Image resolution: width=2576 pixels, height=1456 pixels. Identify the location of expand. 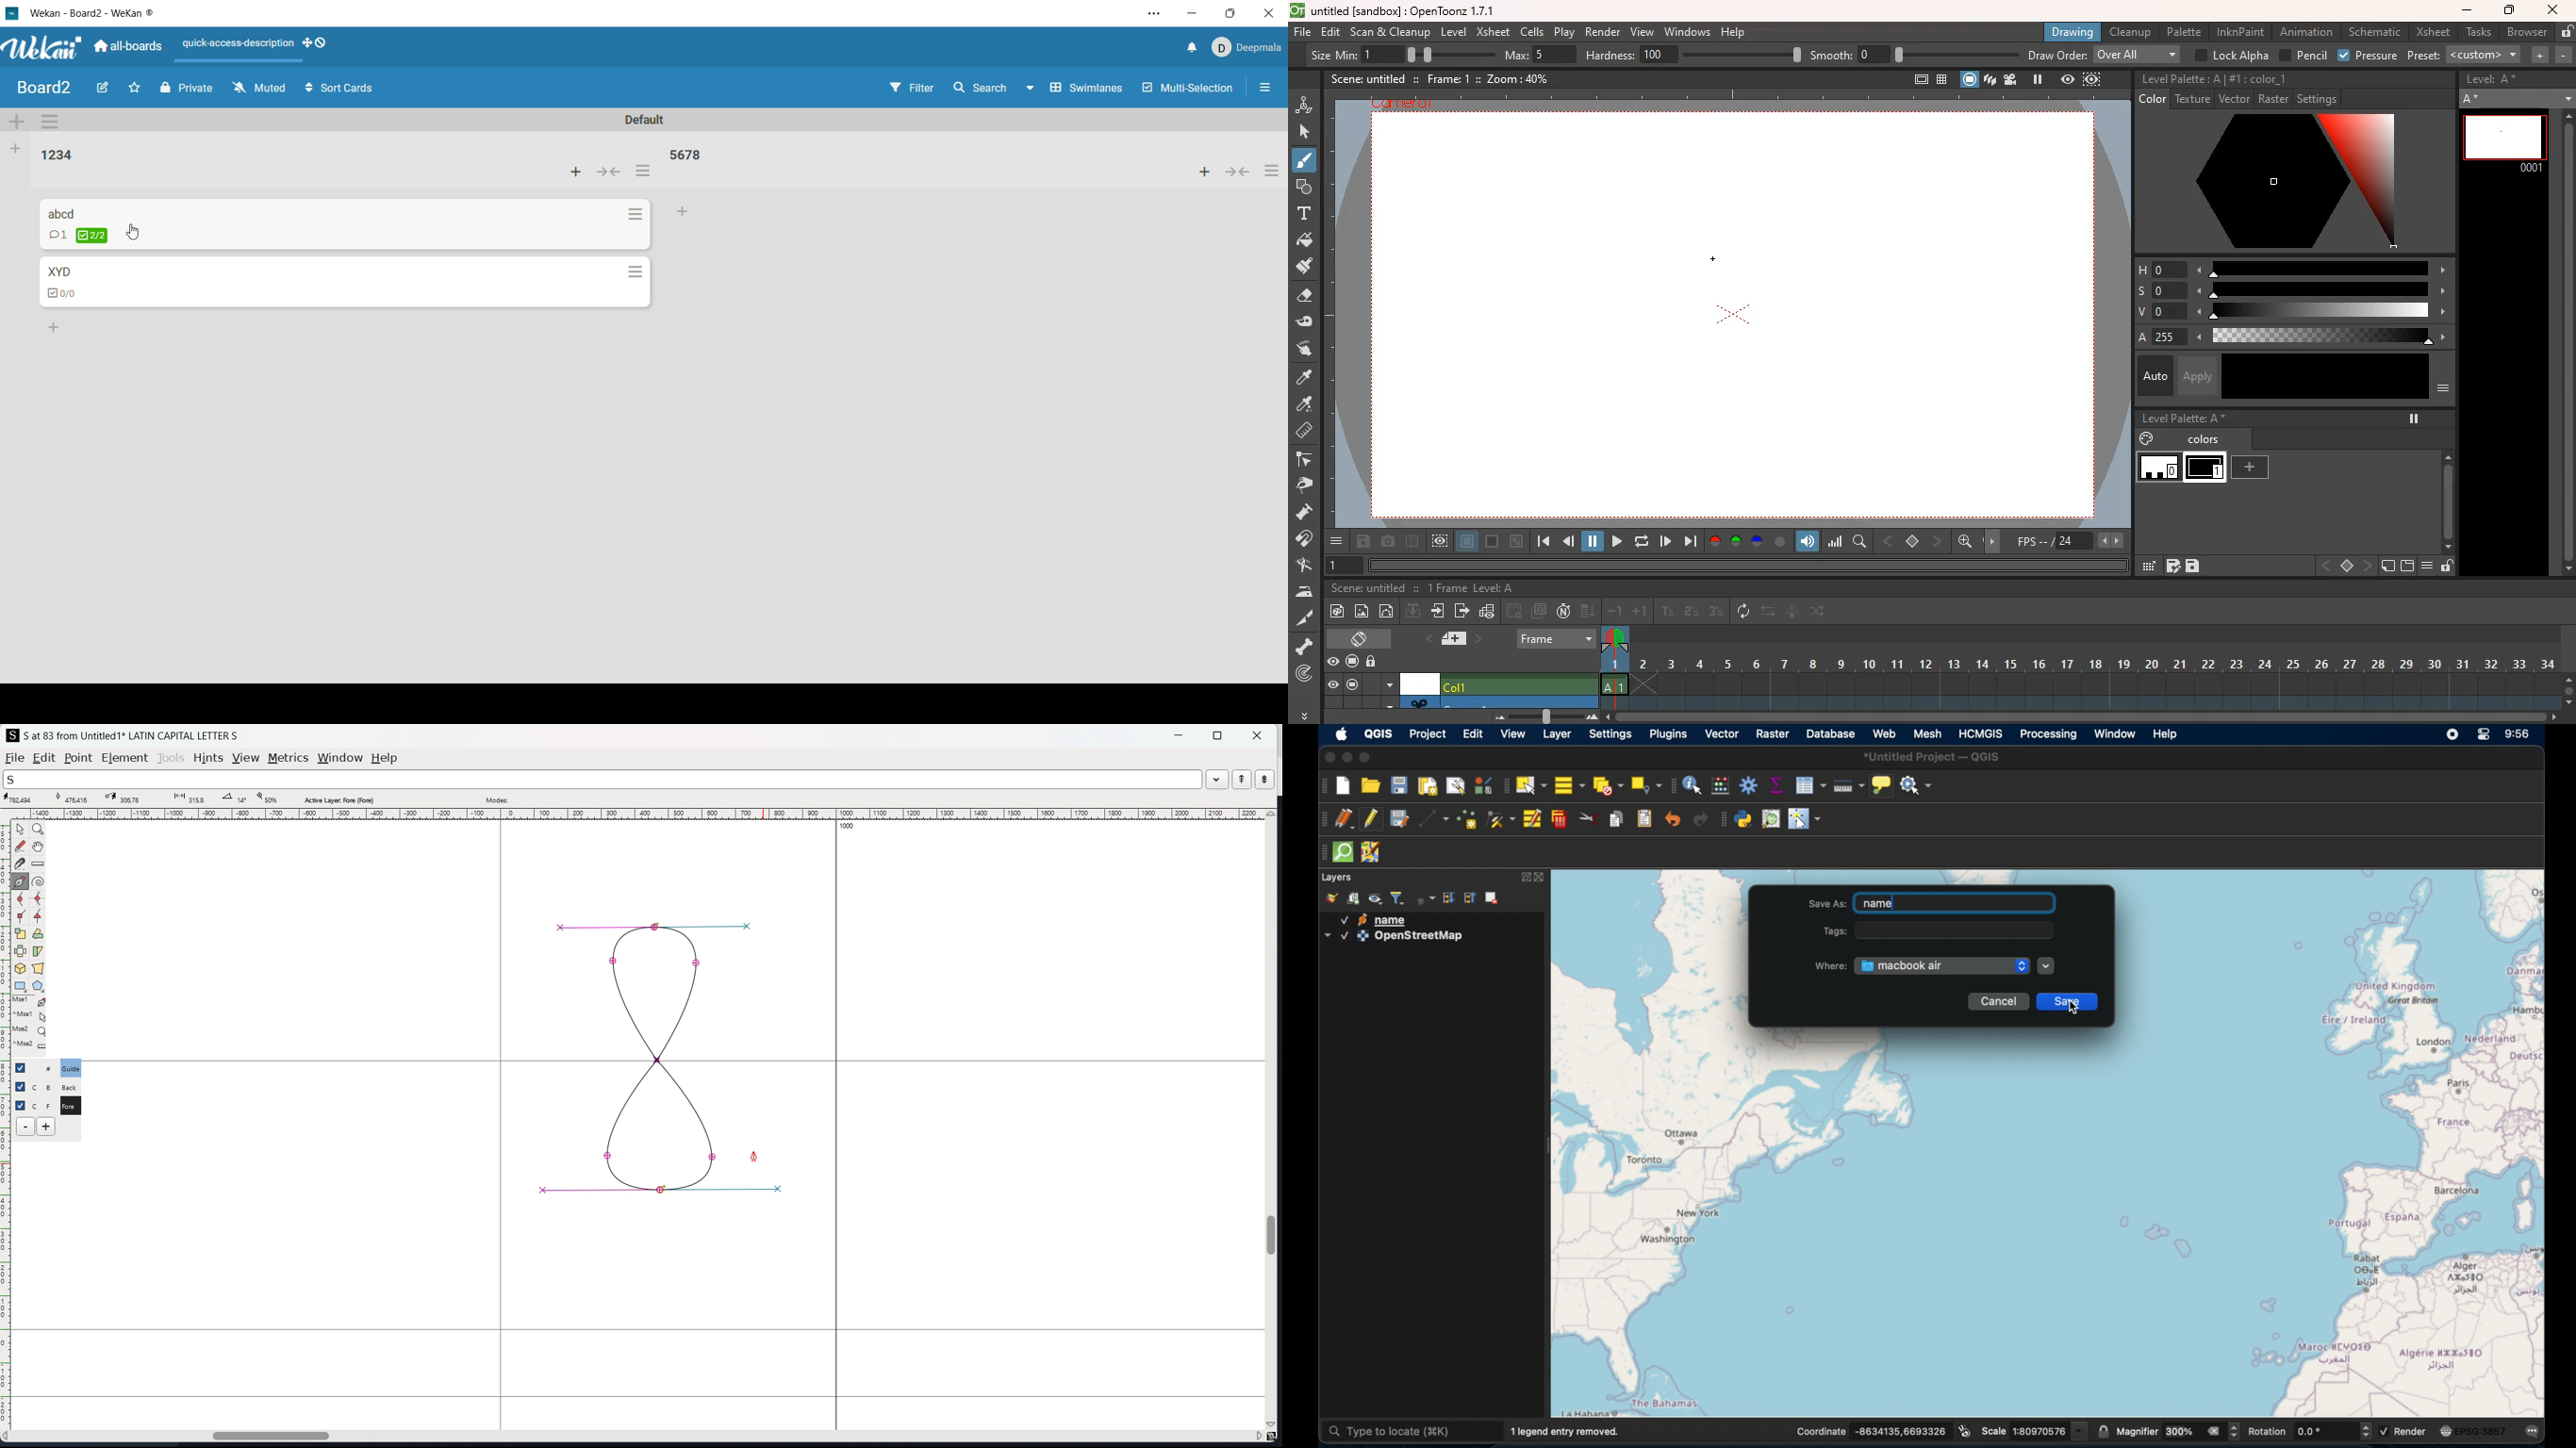
(1523, 878).